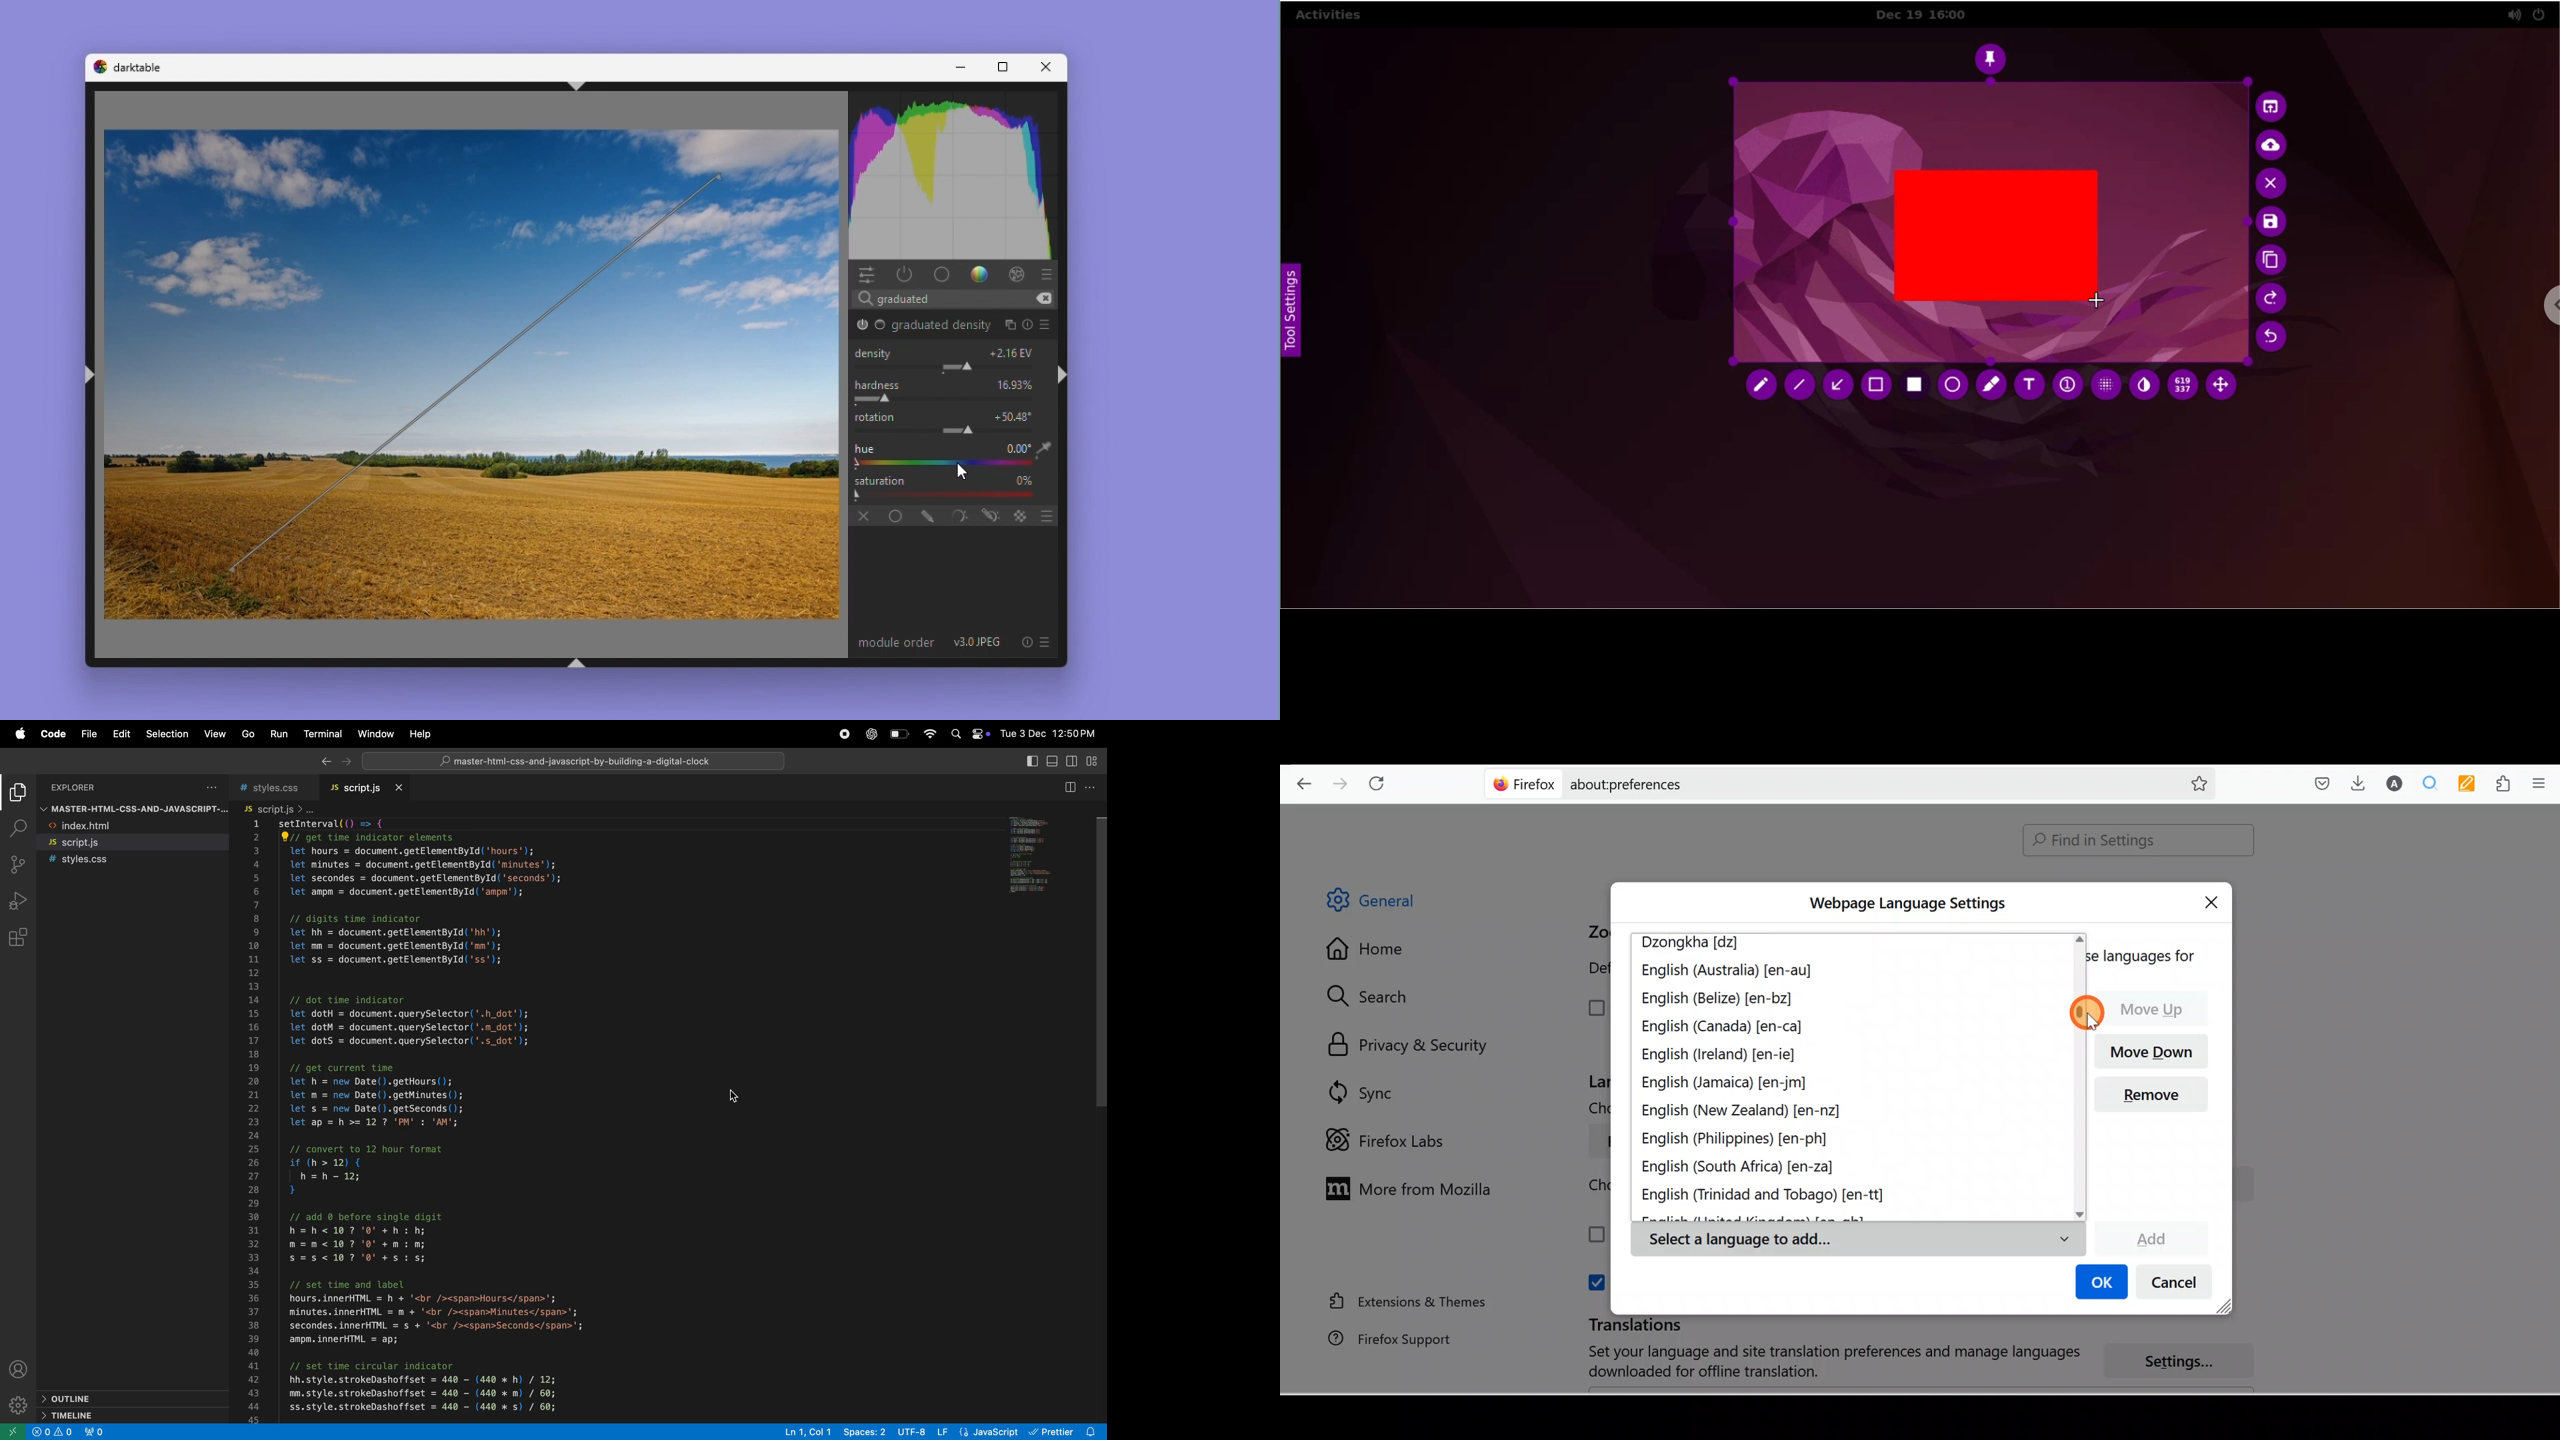 The height and width of the screenshot is (1456, 2576). Describe the element at coordinates (2506, 784) in the screenshot. I see `Extensions` at that location.